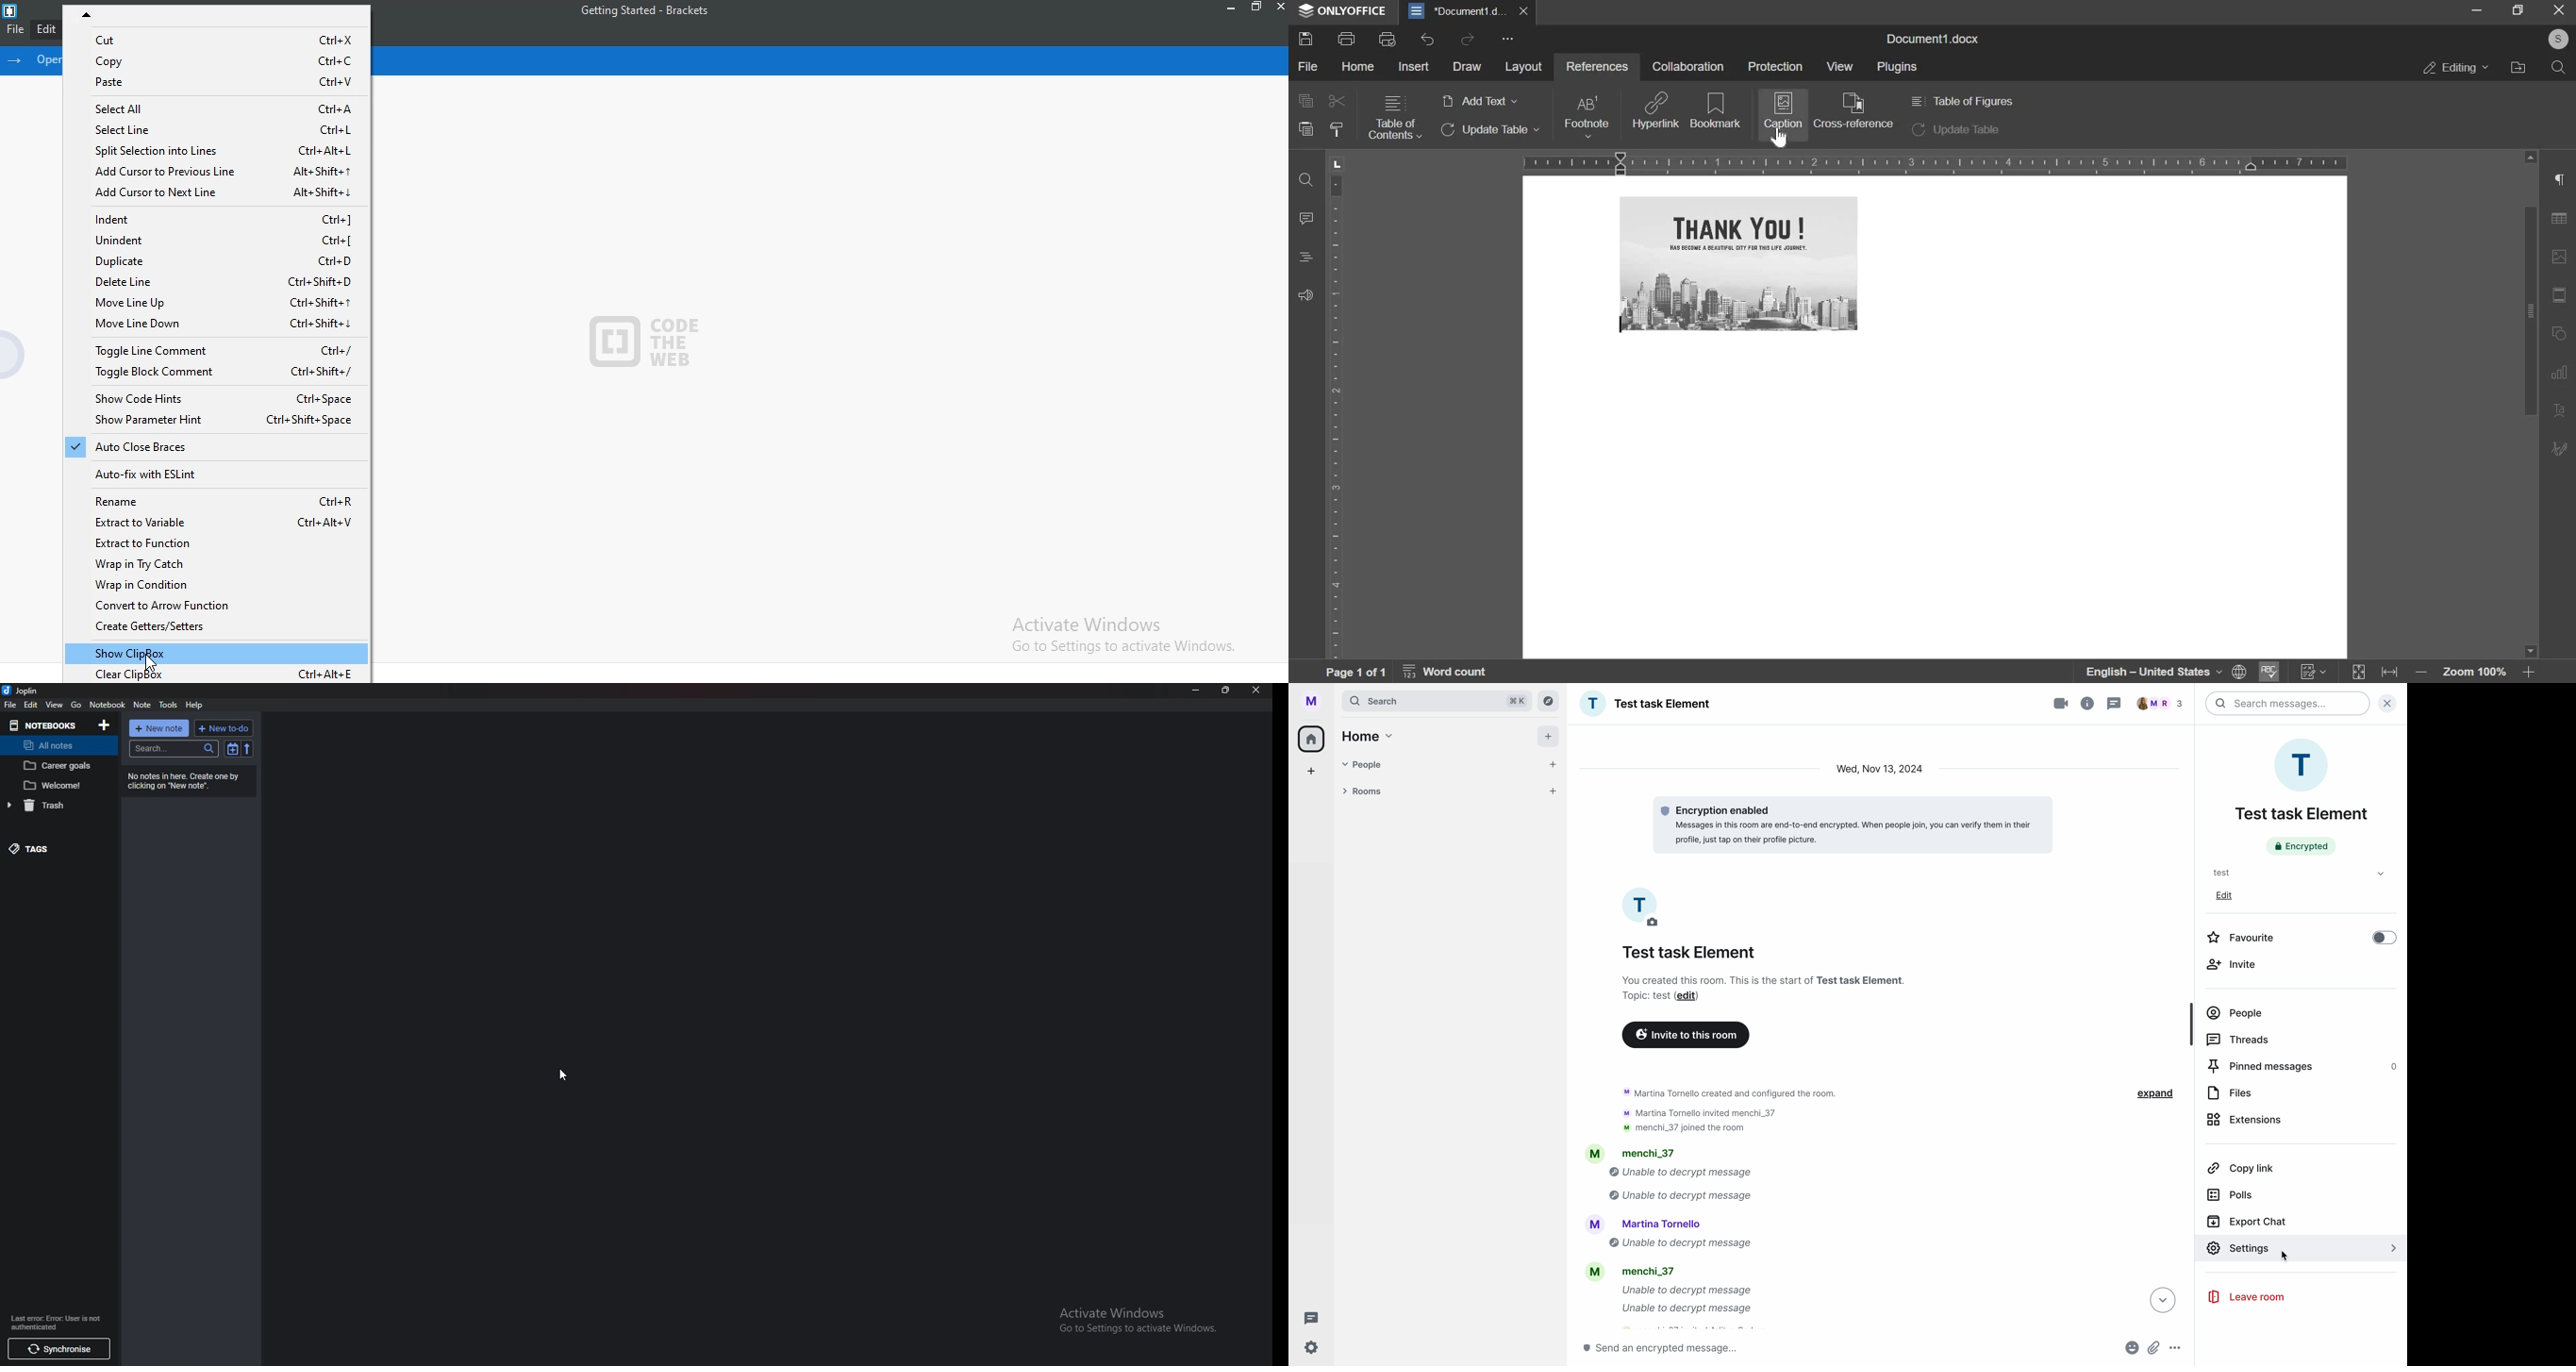 The height and width of the screenshot is (1372, 2576). I want to click on Copy, so click(217, 59).